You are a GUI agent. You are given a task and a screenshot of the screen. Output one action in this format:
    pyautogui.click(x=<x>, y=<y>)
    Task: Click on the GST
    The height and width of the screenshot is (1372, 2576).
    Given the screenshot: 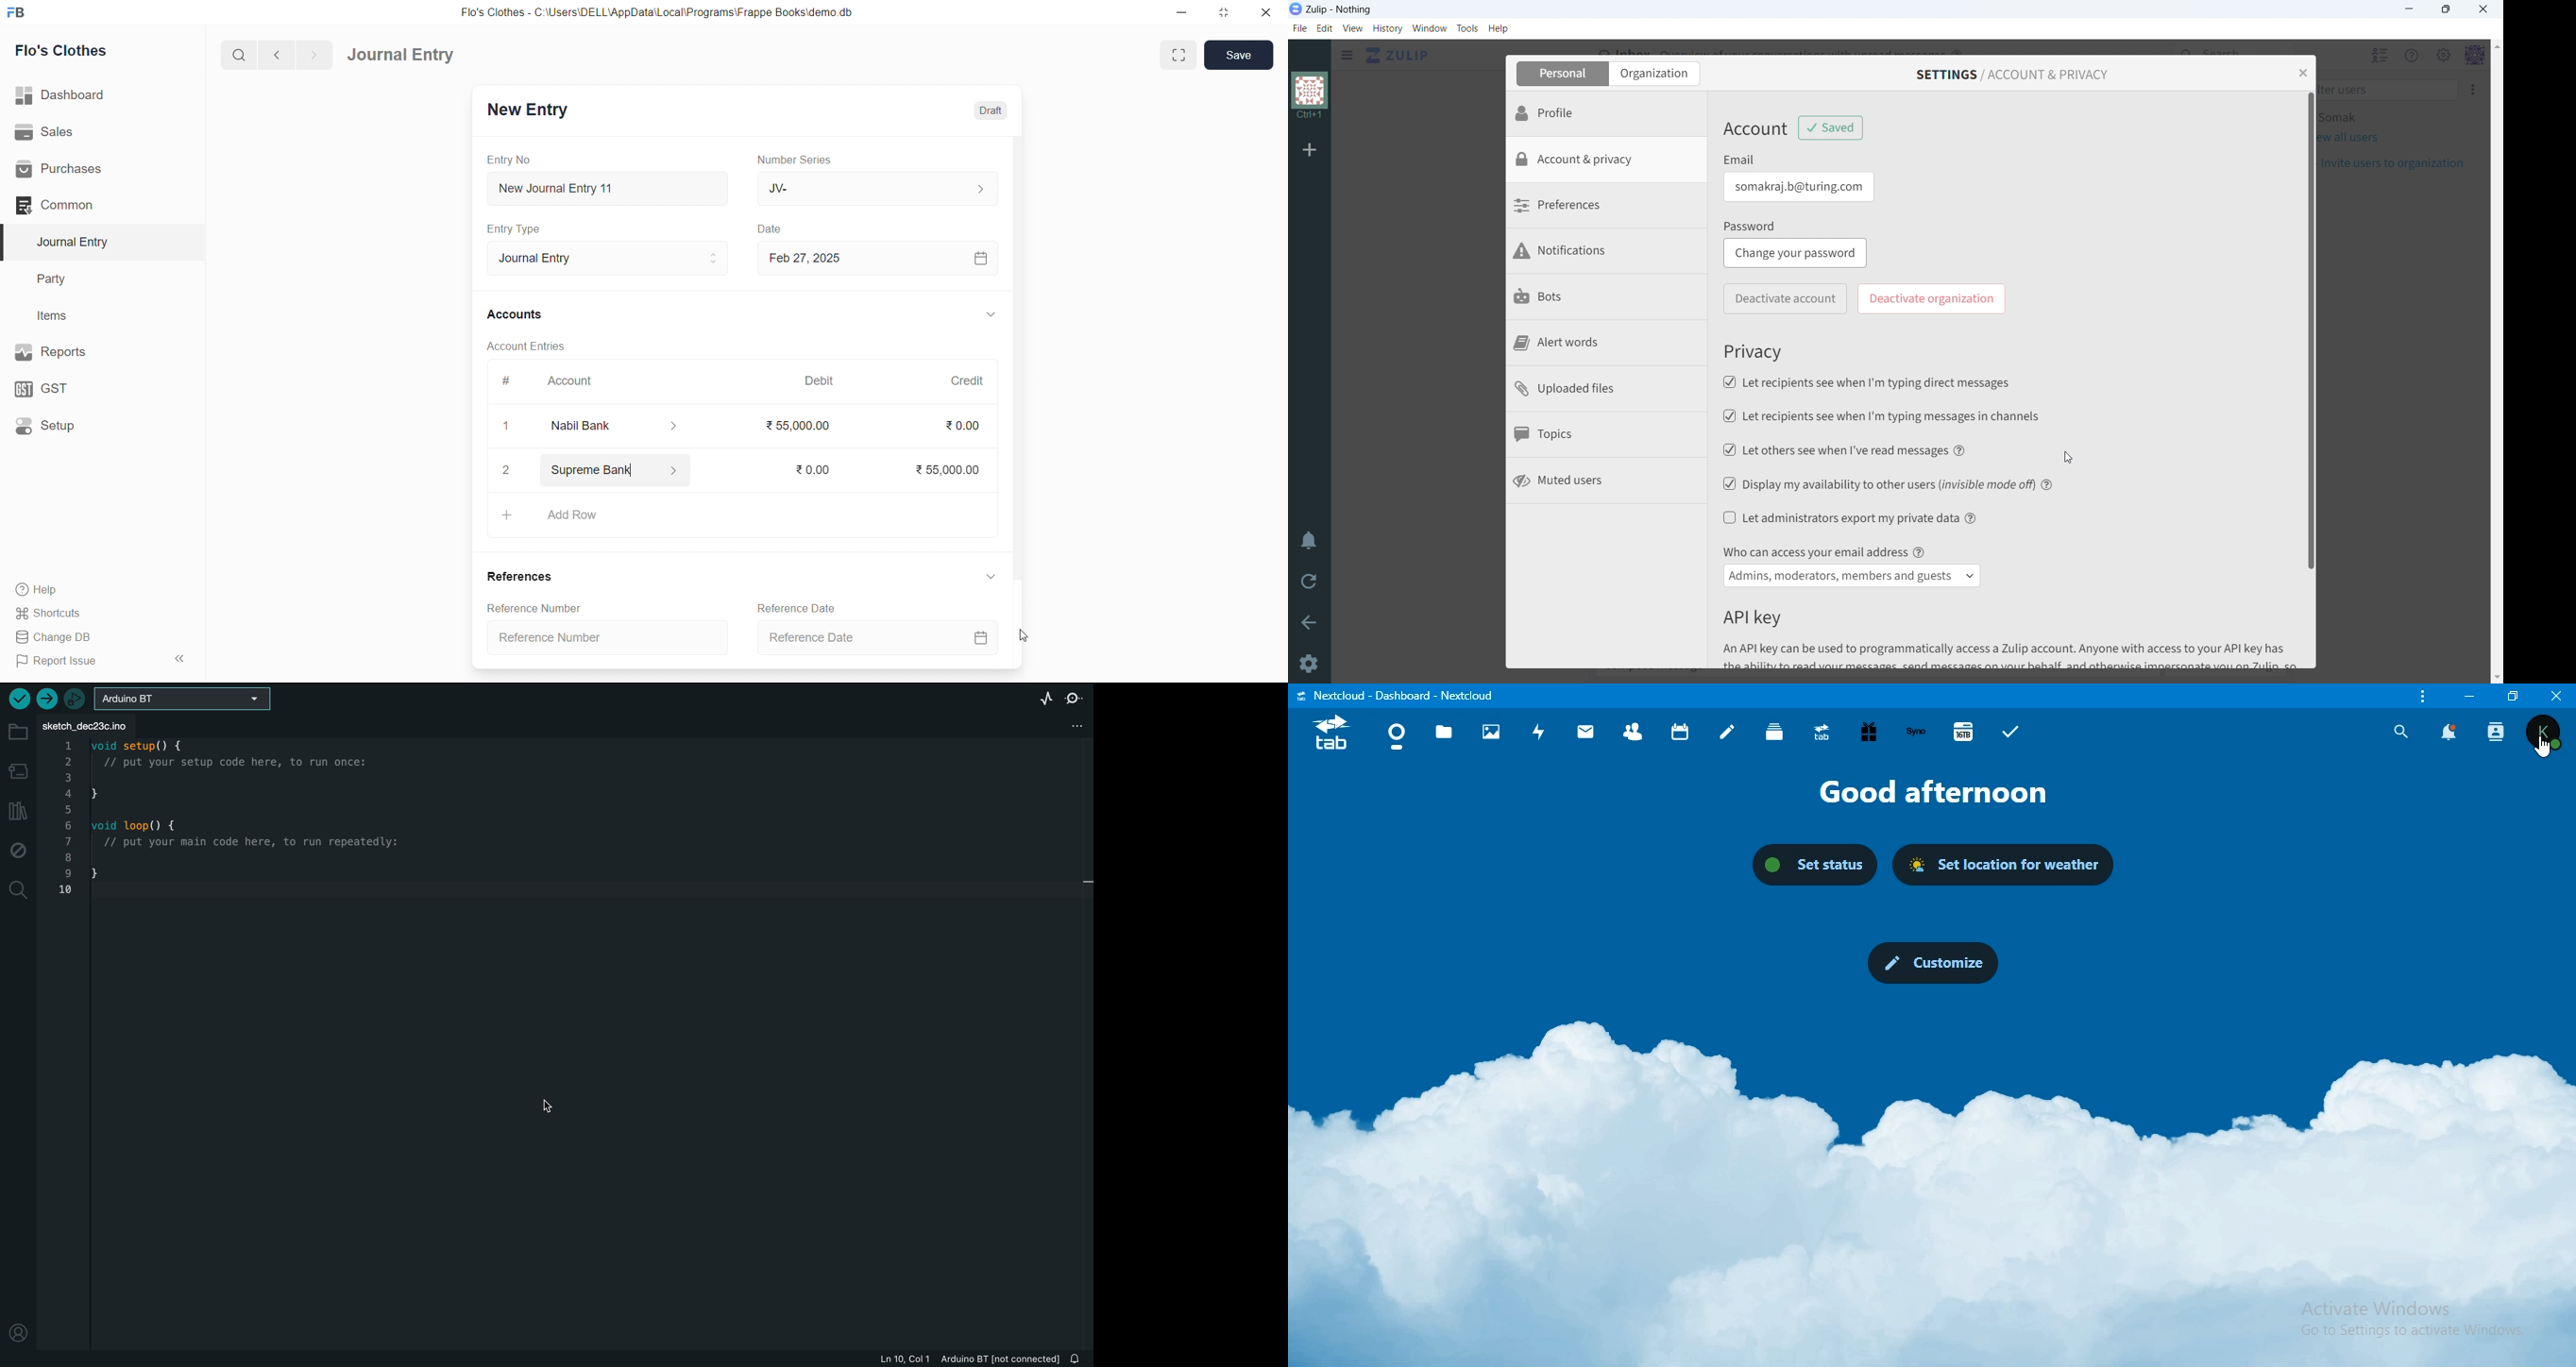 What is the action you would take?
    pyautogui.click(x=73, y=389)
    